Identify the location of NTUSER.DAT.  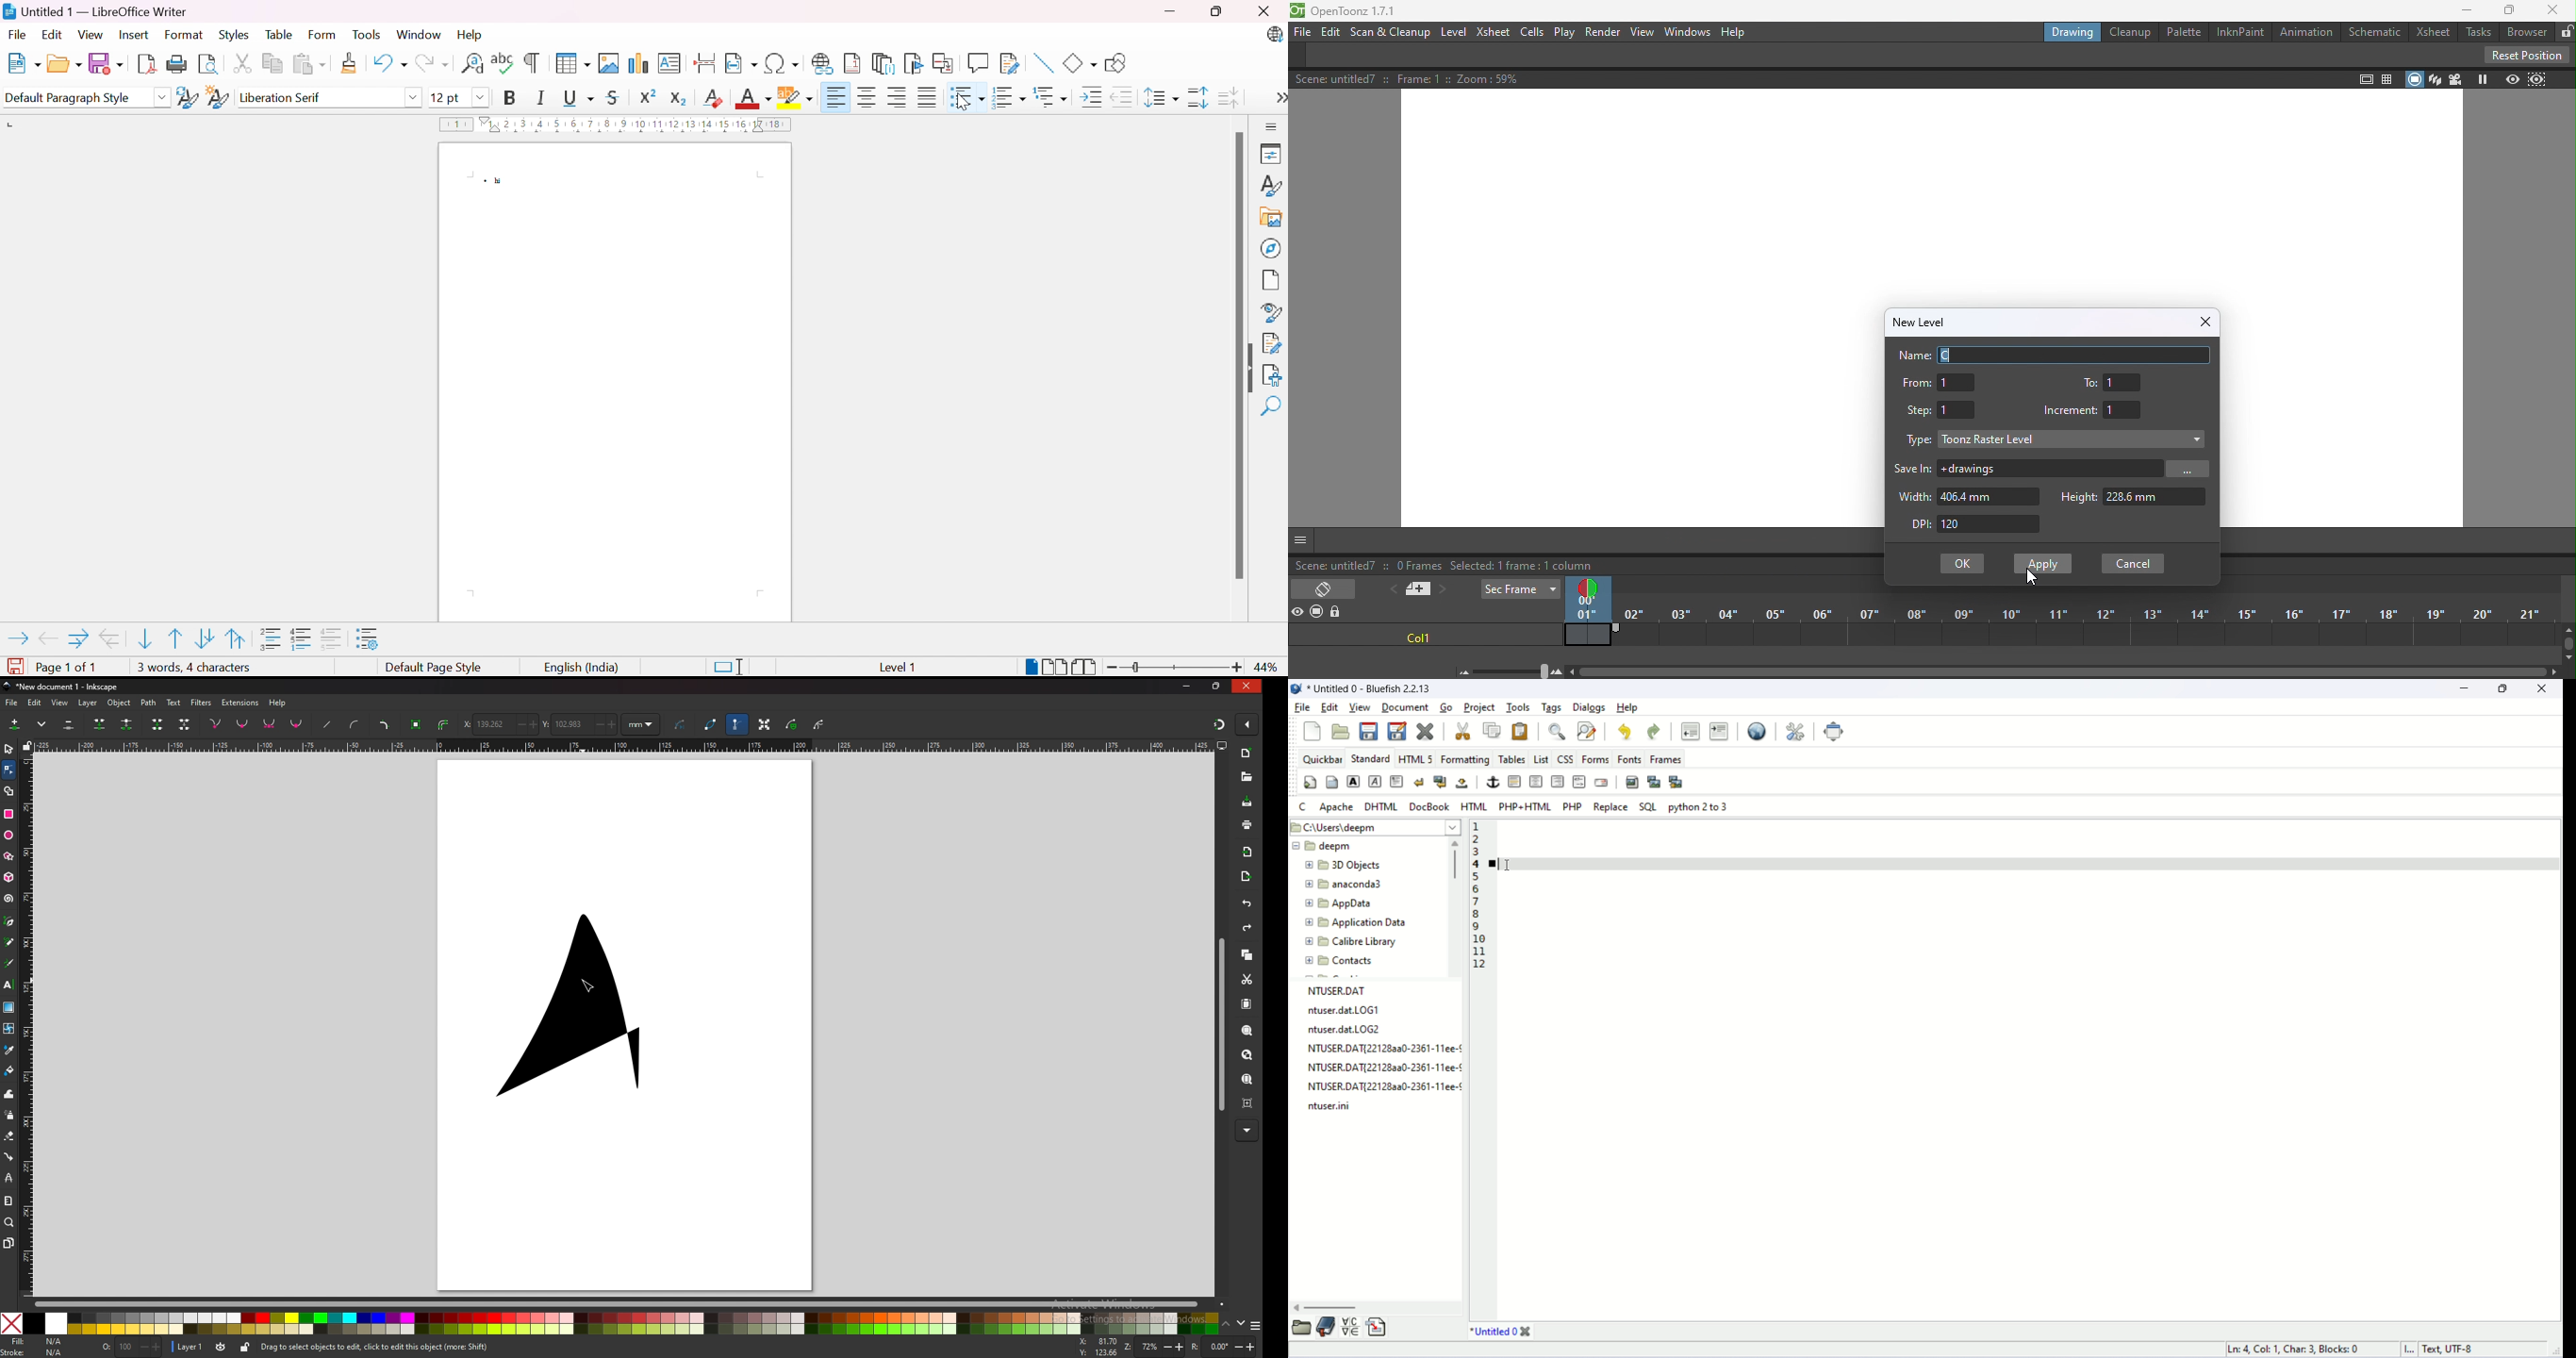
(1345, 991).